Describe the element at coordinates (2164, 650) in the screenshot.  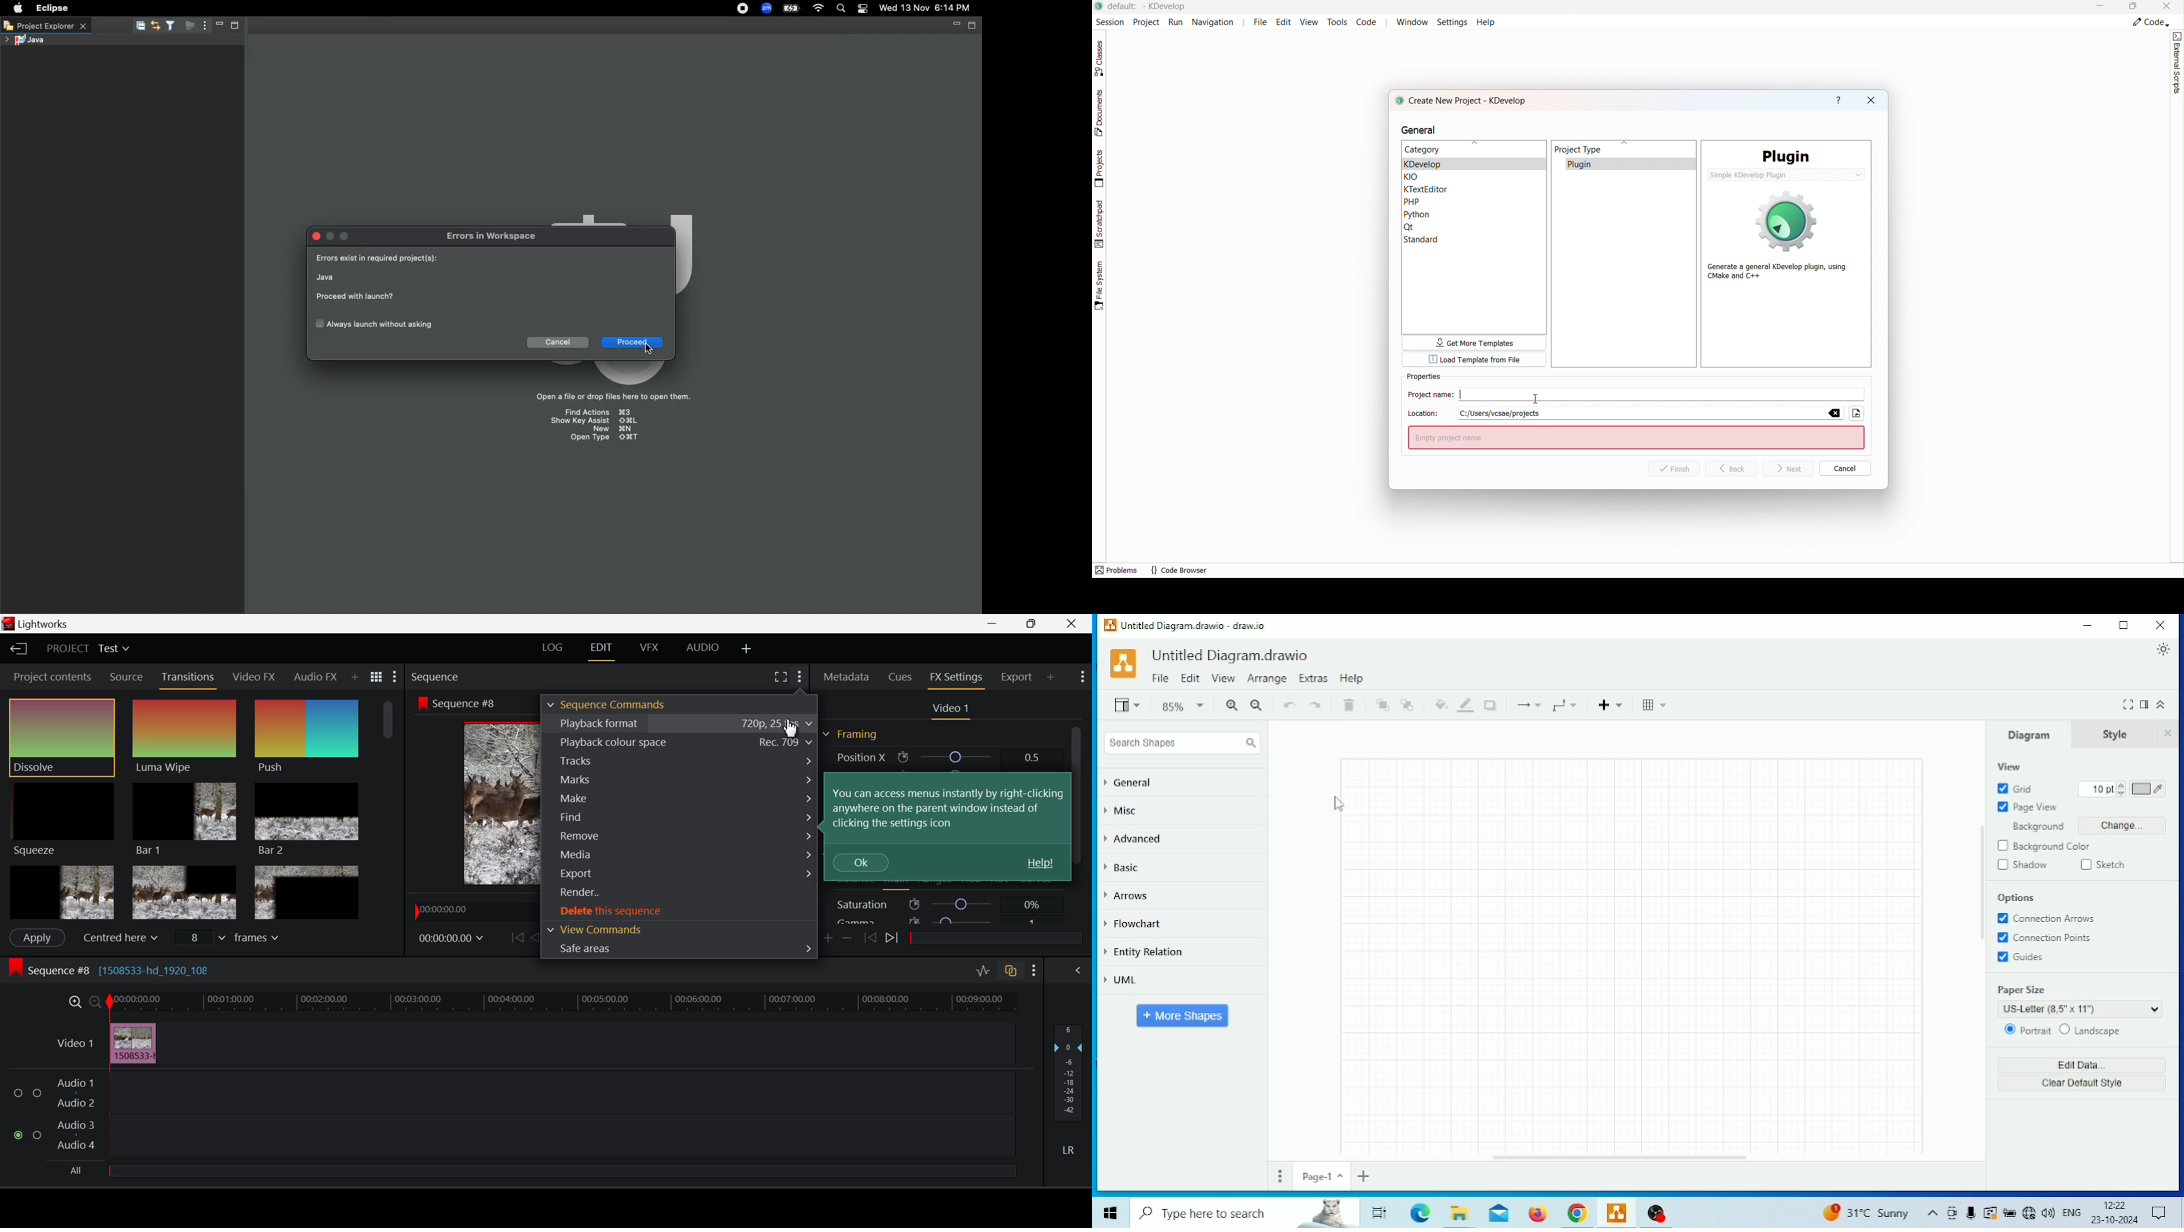
I see `Appearance` at that location.